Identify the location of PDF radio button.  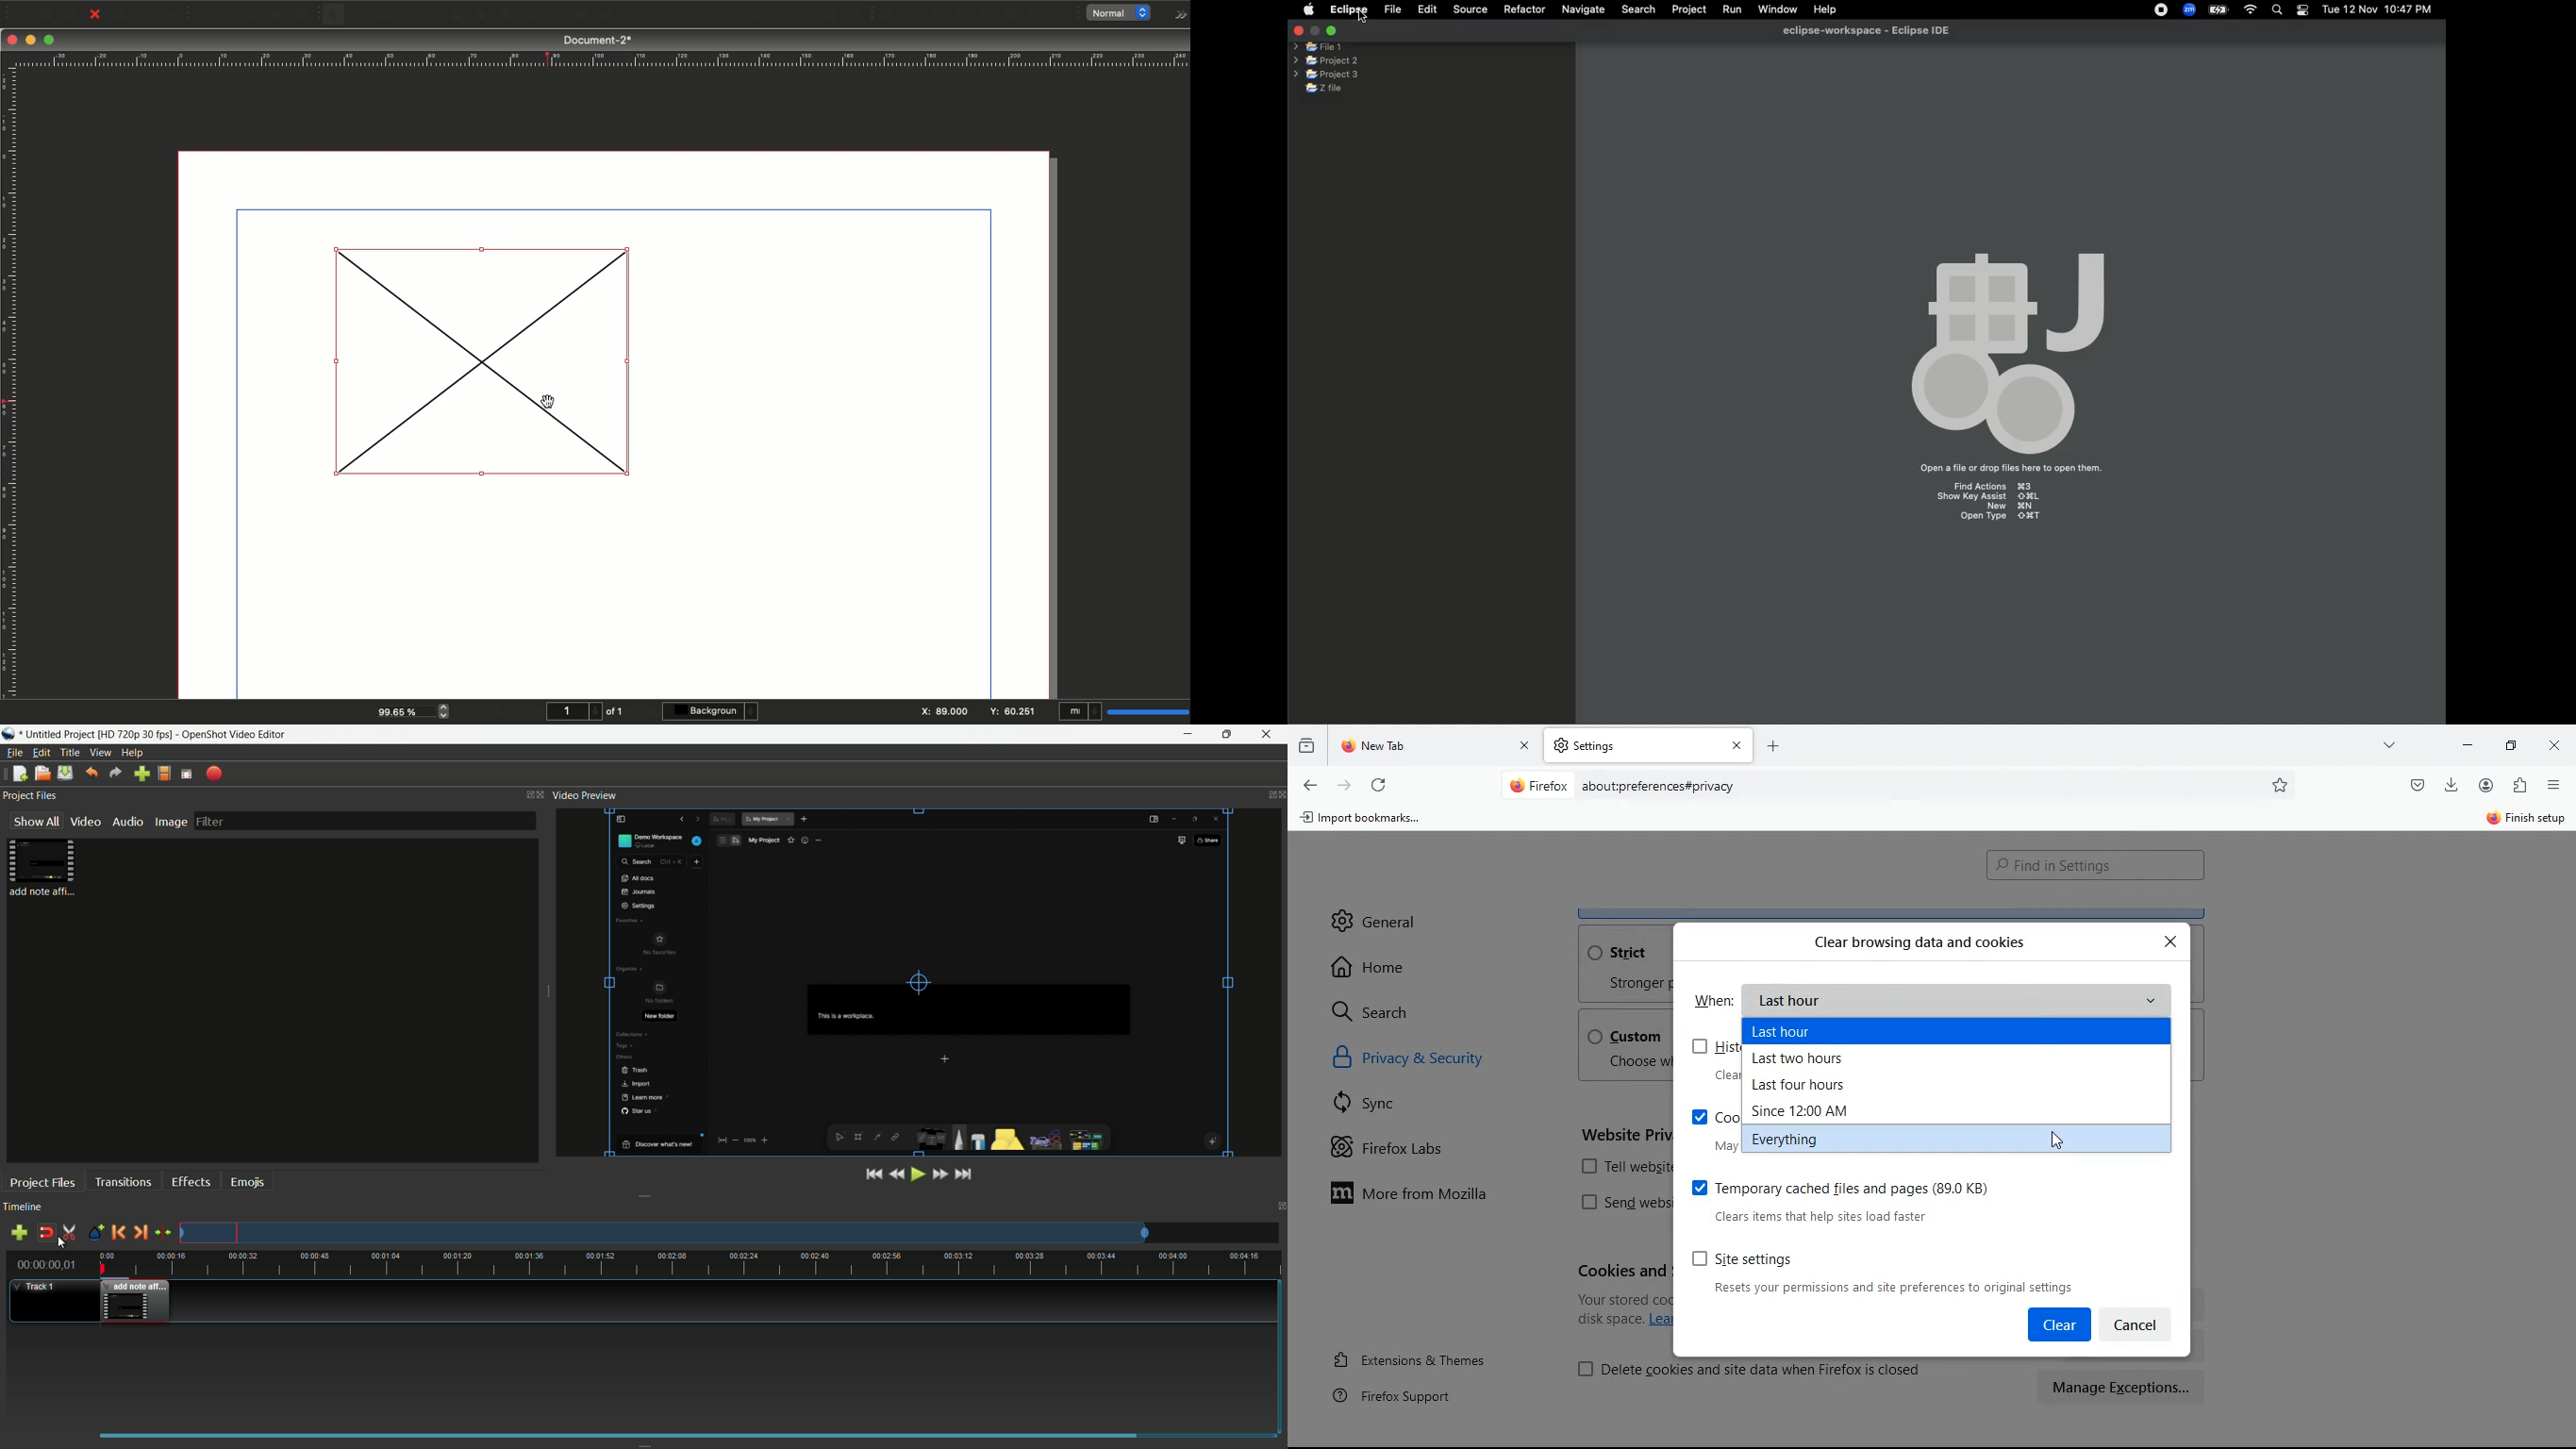
(937, 15).